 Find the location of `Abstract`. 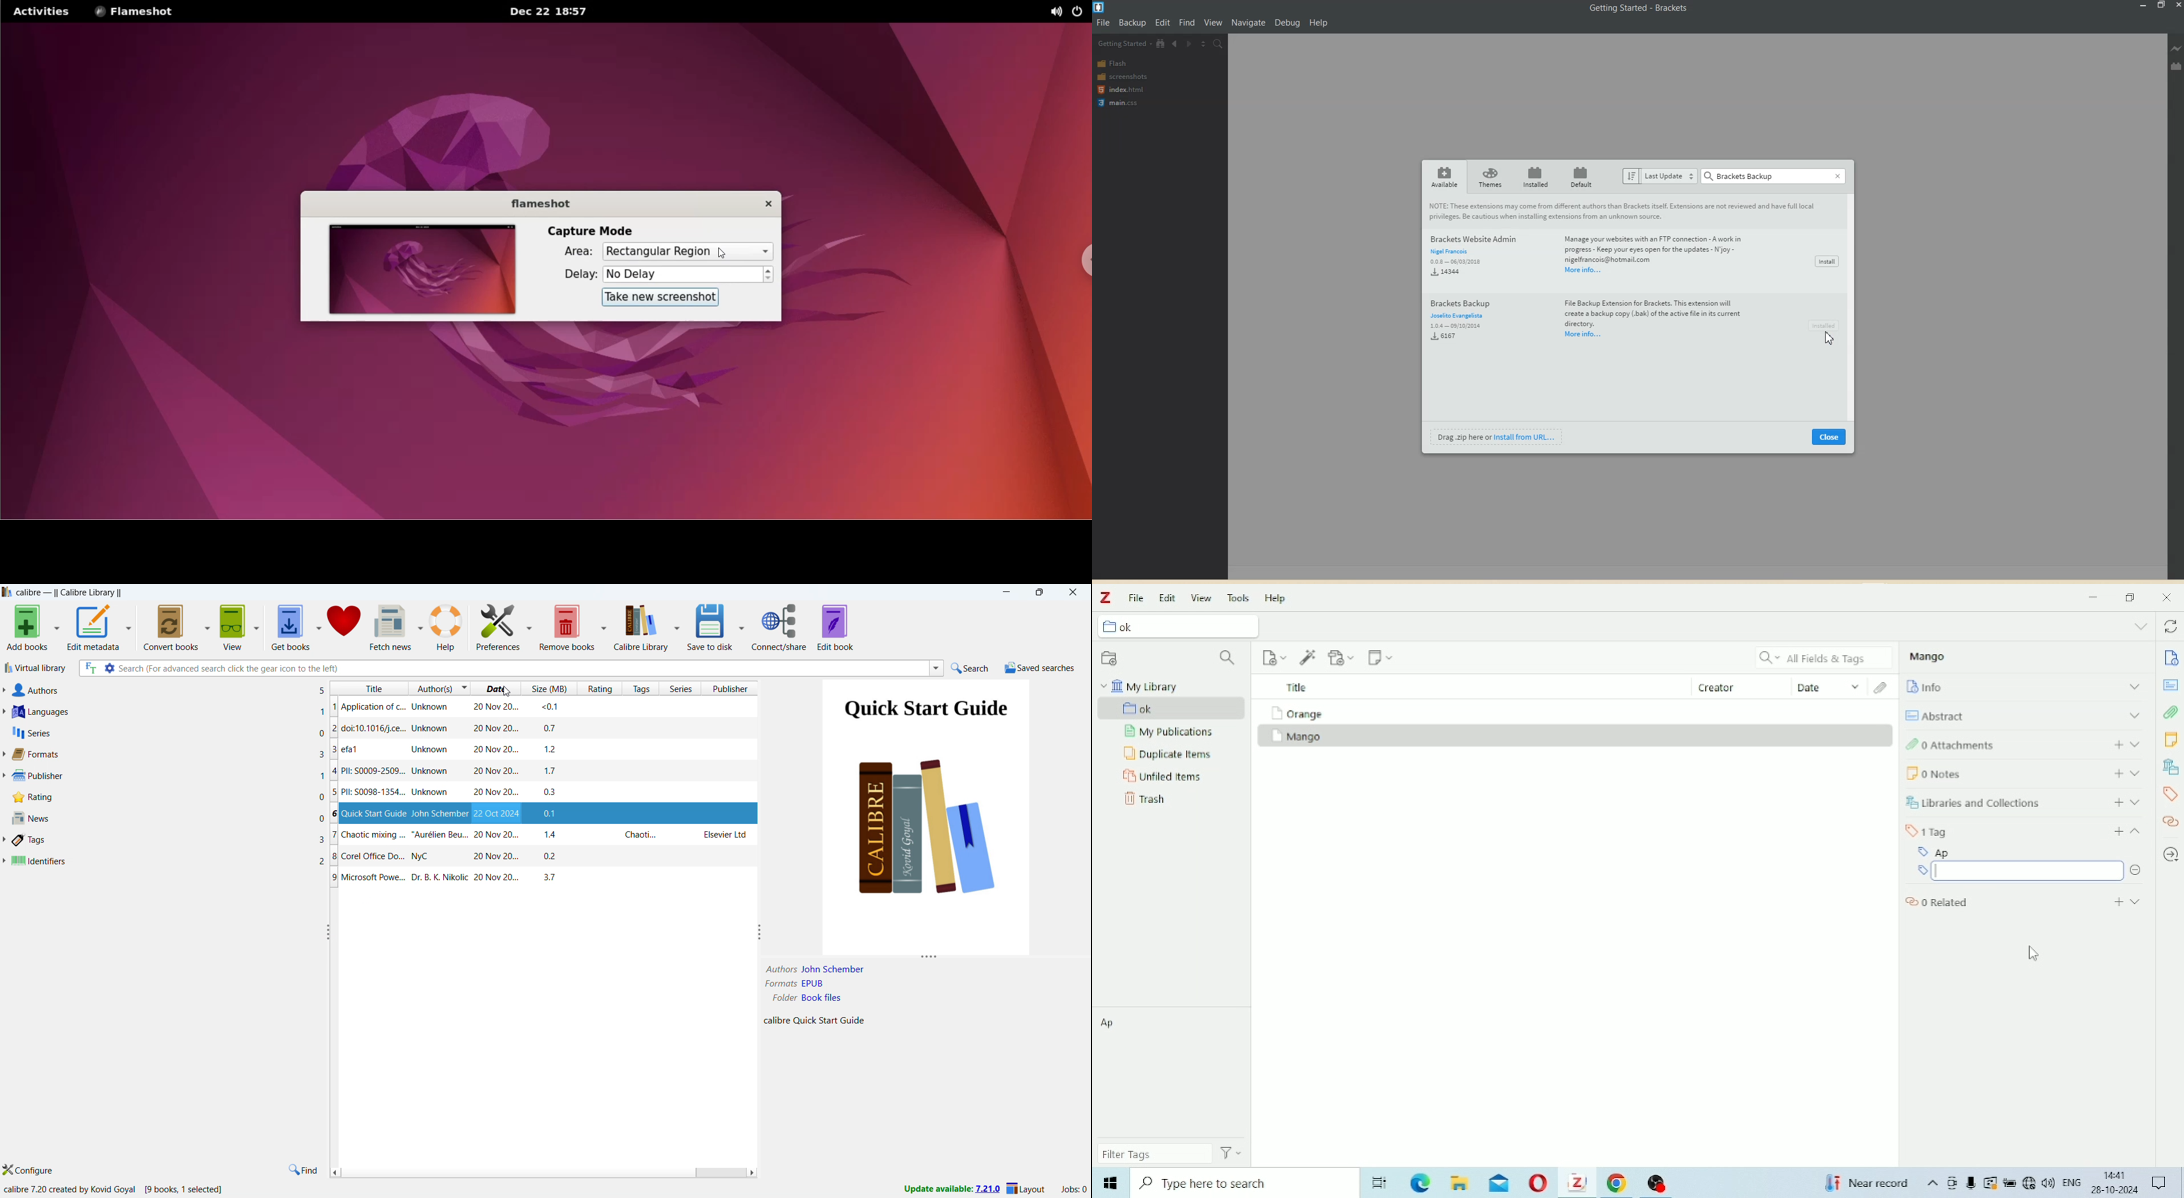

Abstract is located at coordinates (2025, 713).